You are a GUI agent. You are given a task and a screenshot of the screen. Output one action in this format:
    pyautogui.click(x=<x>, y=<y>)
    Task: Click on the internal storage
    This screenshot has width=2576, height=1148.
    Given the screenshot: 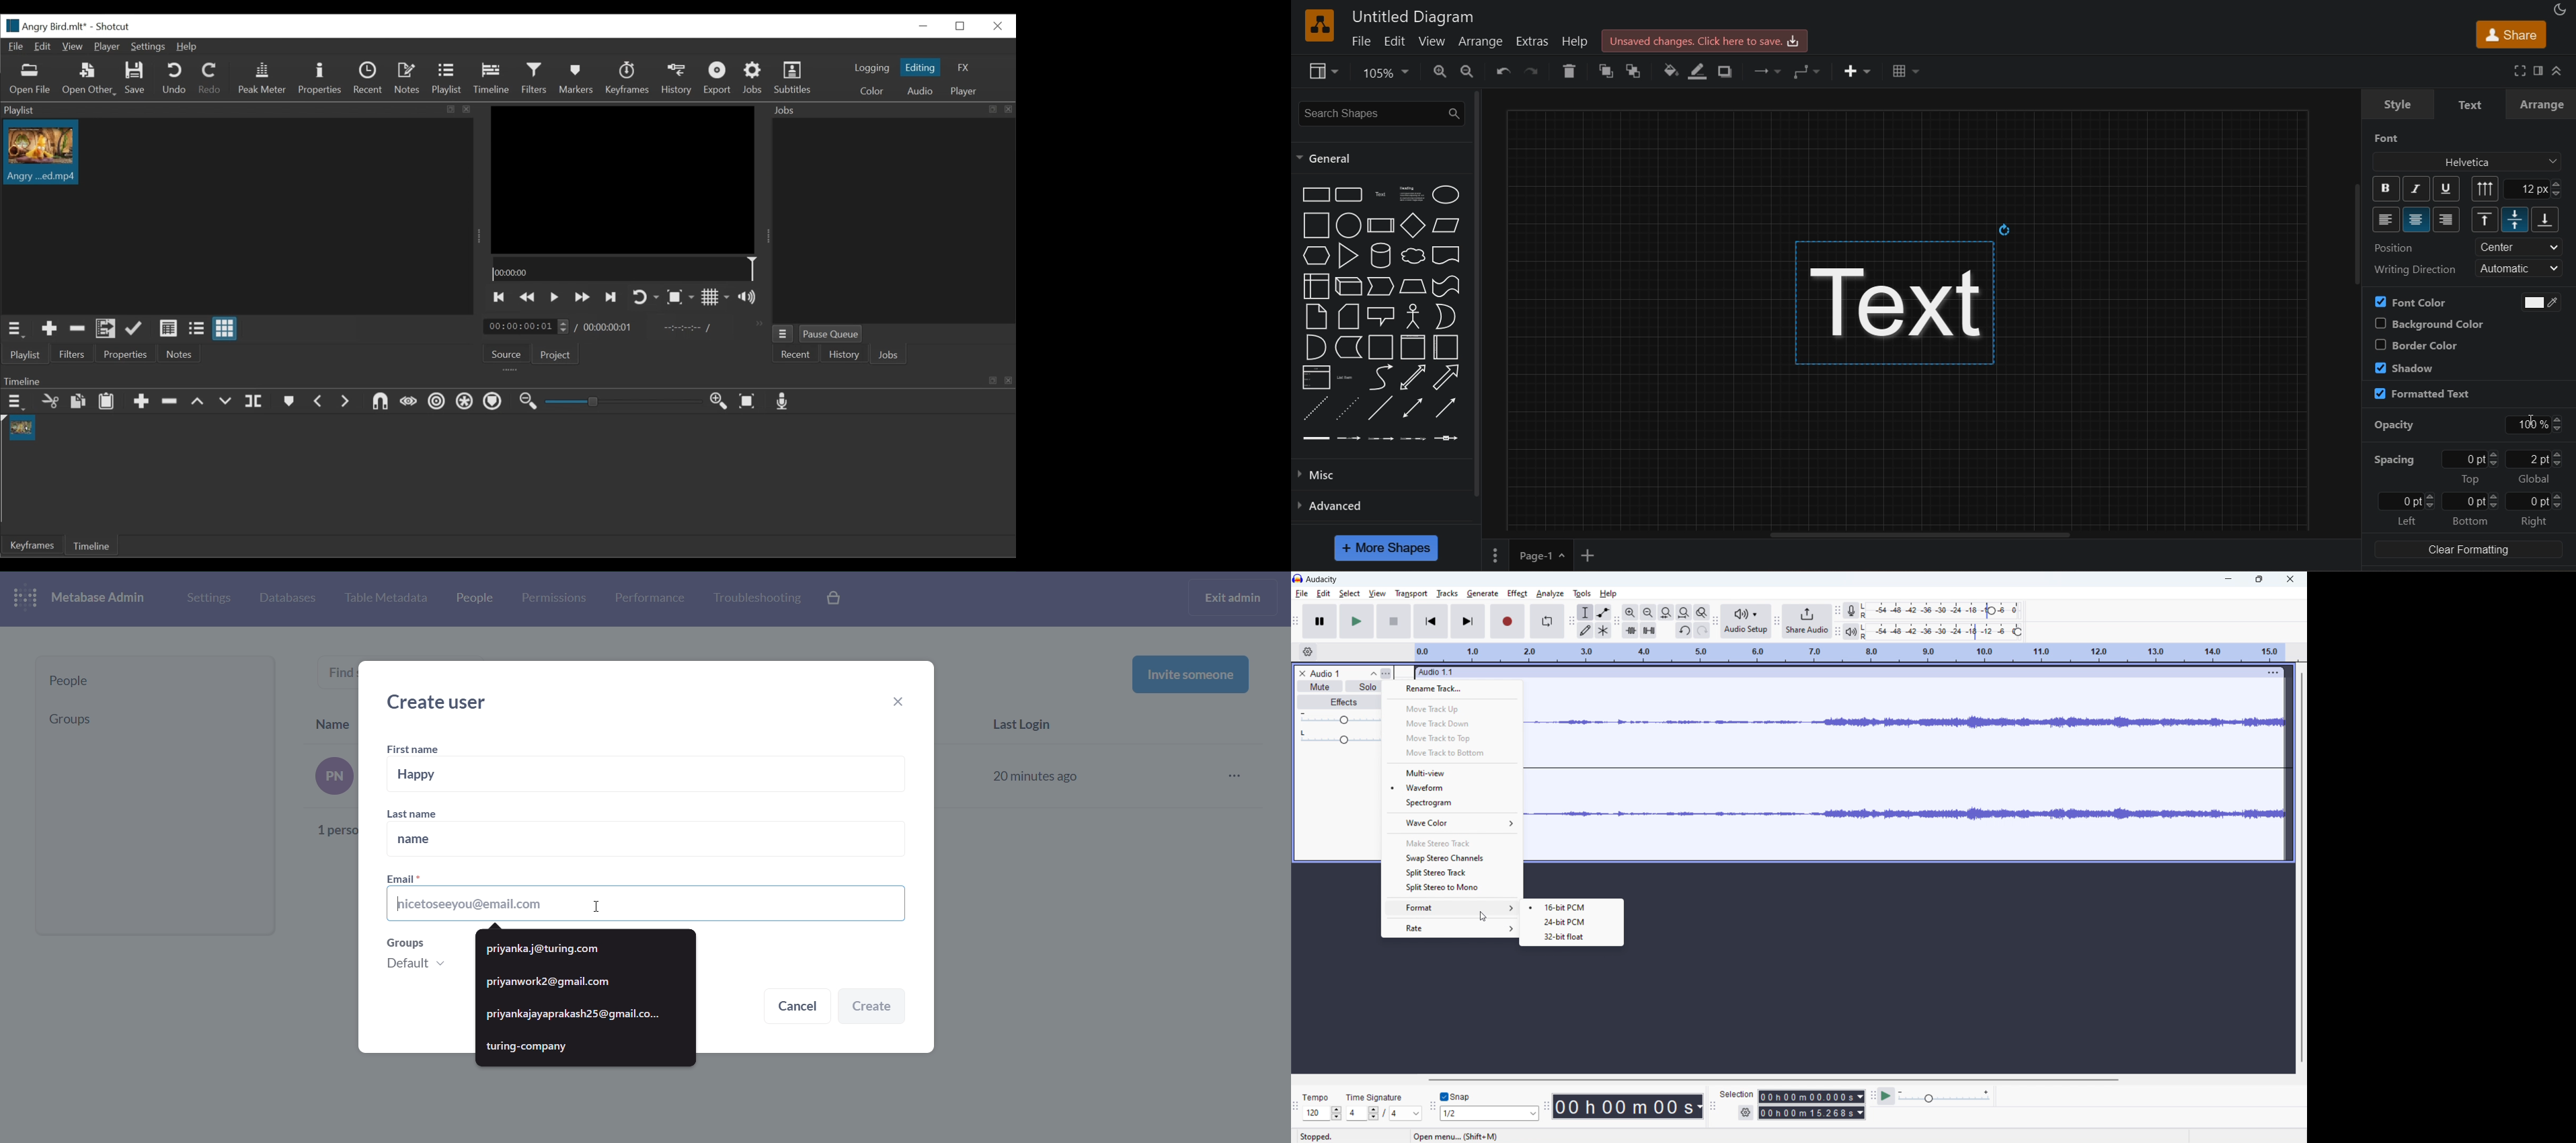 What is the action you would take?
    pyautogui.click(x=1315, y=286)
    